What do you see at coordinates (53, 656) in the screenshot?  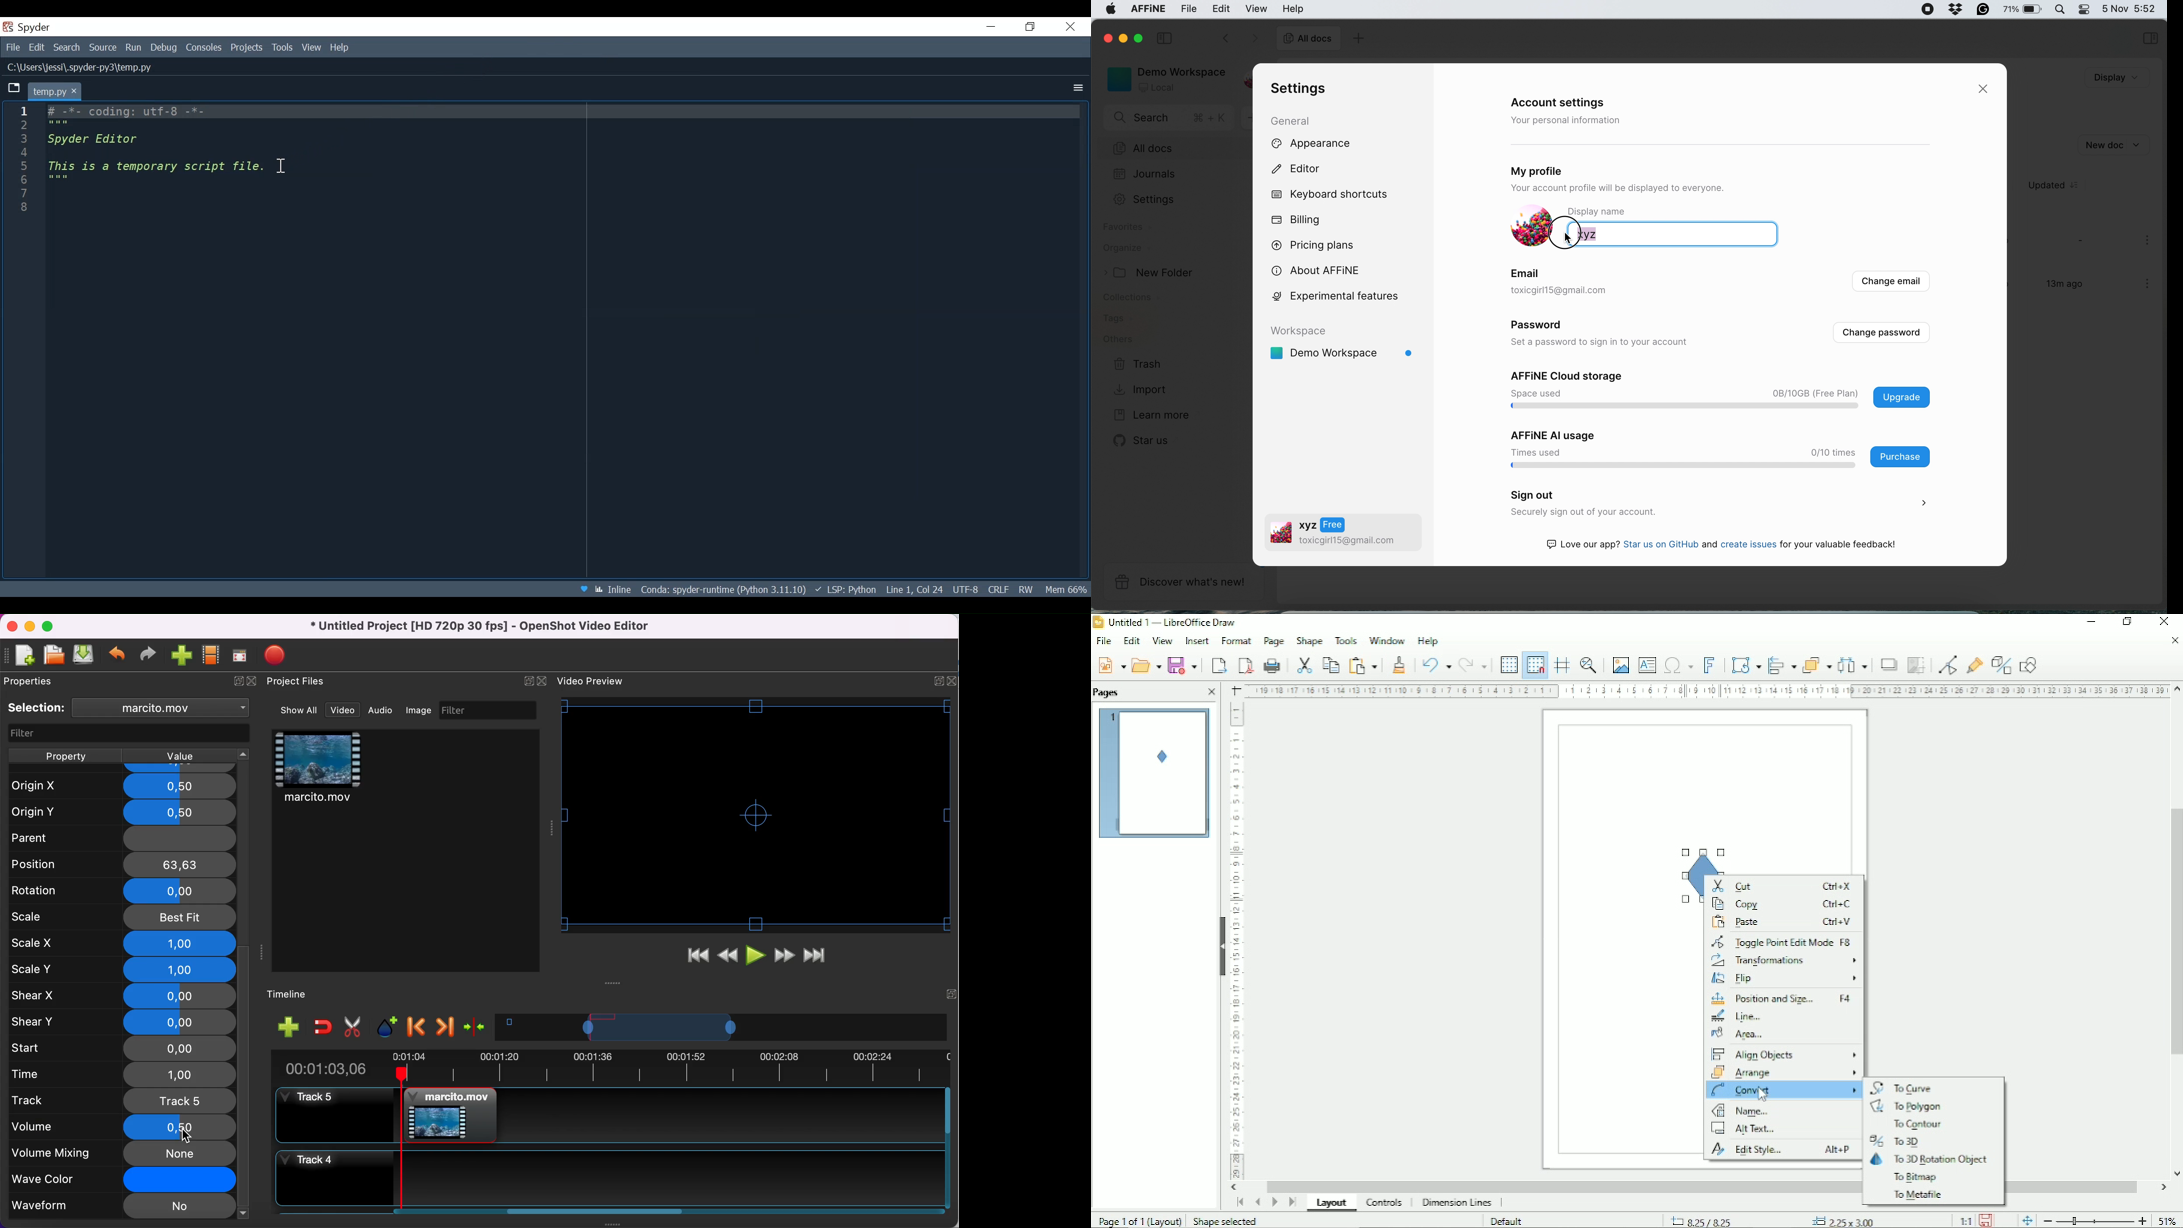 I see `open file` at bounding box center [53, 656].